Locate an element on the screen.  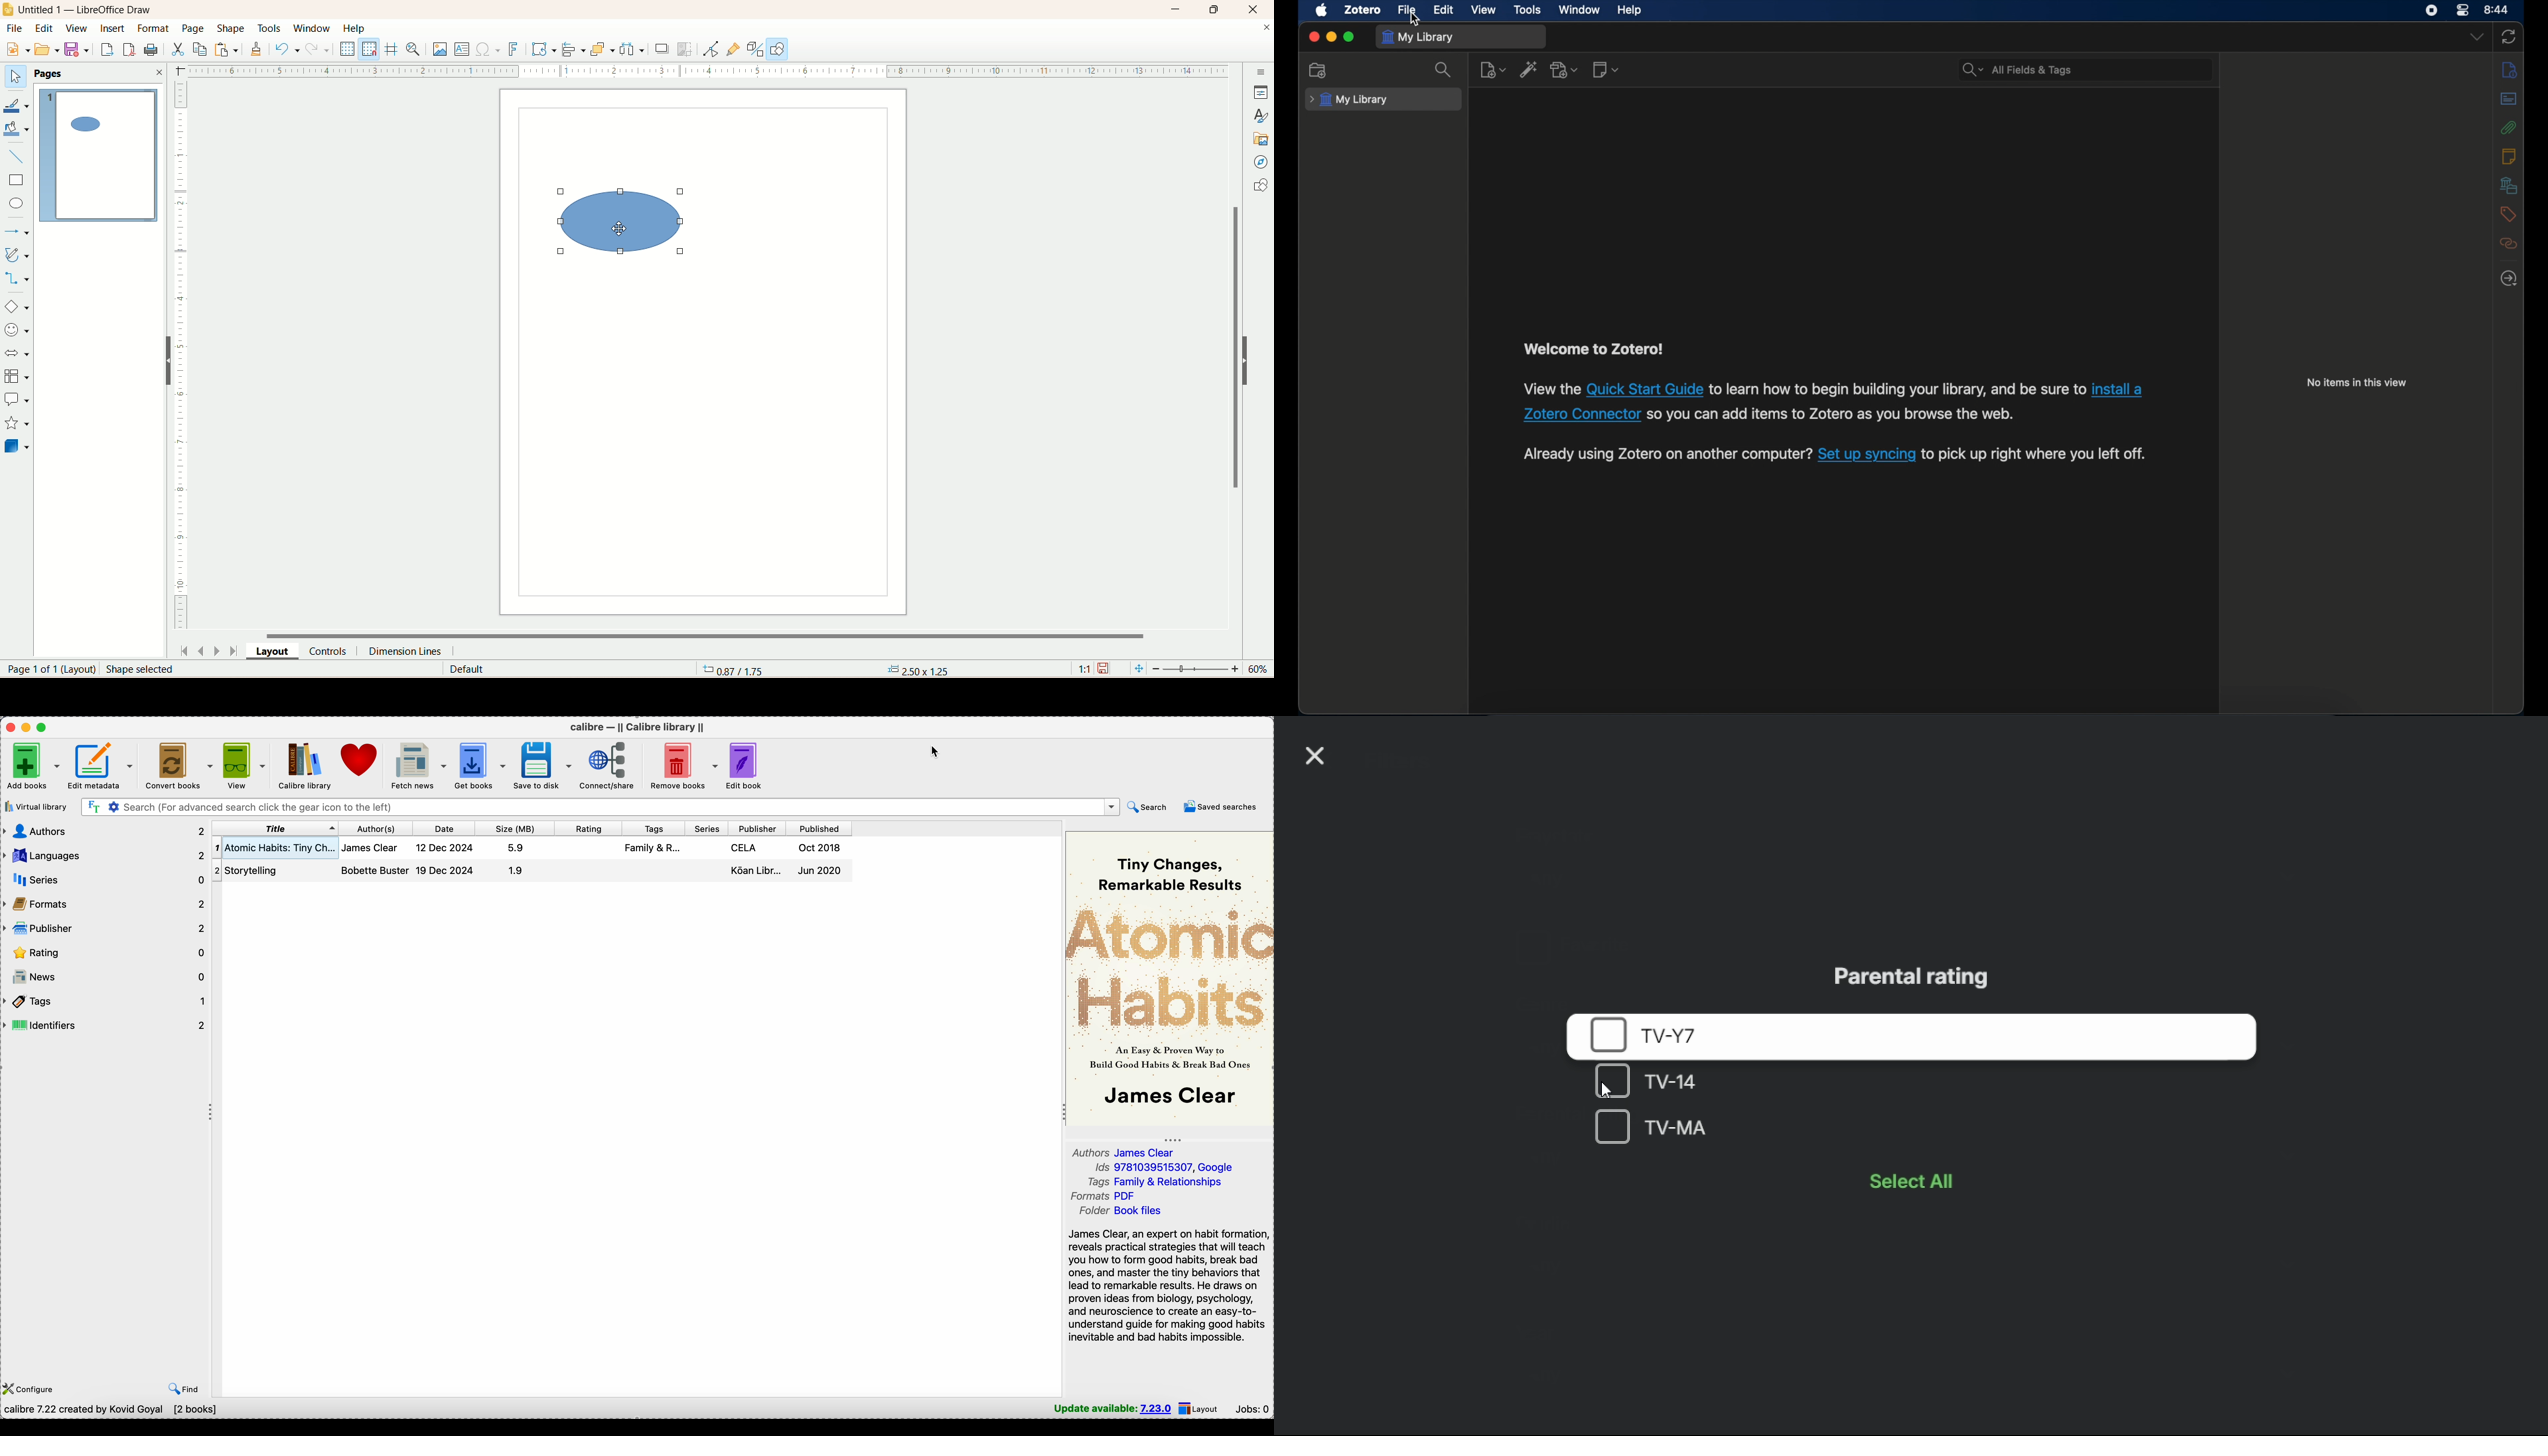
special character is located at coordinates (487, 50).